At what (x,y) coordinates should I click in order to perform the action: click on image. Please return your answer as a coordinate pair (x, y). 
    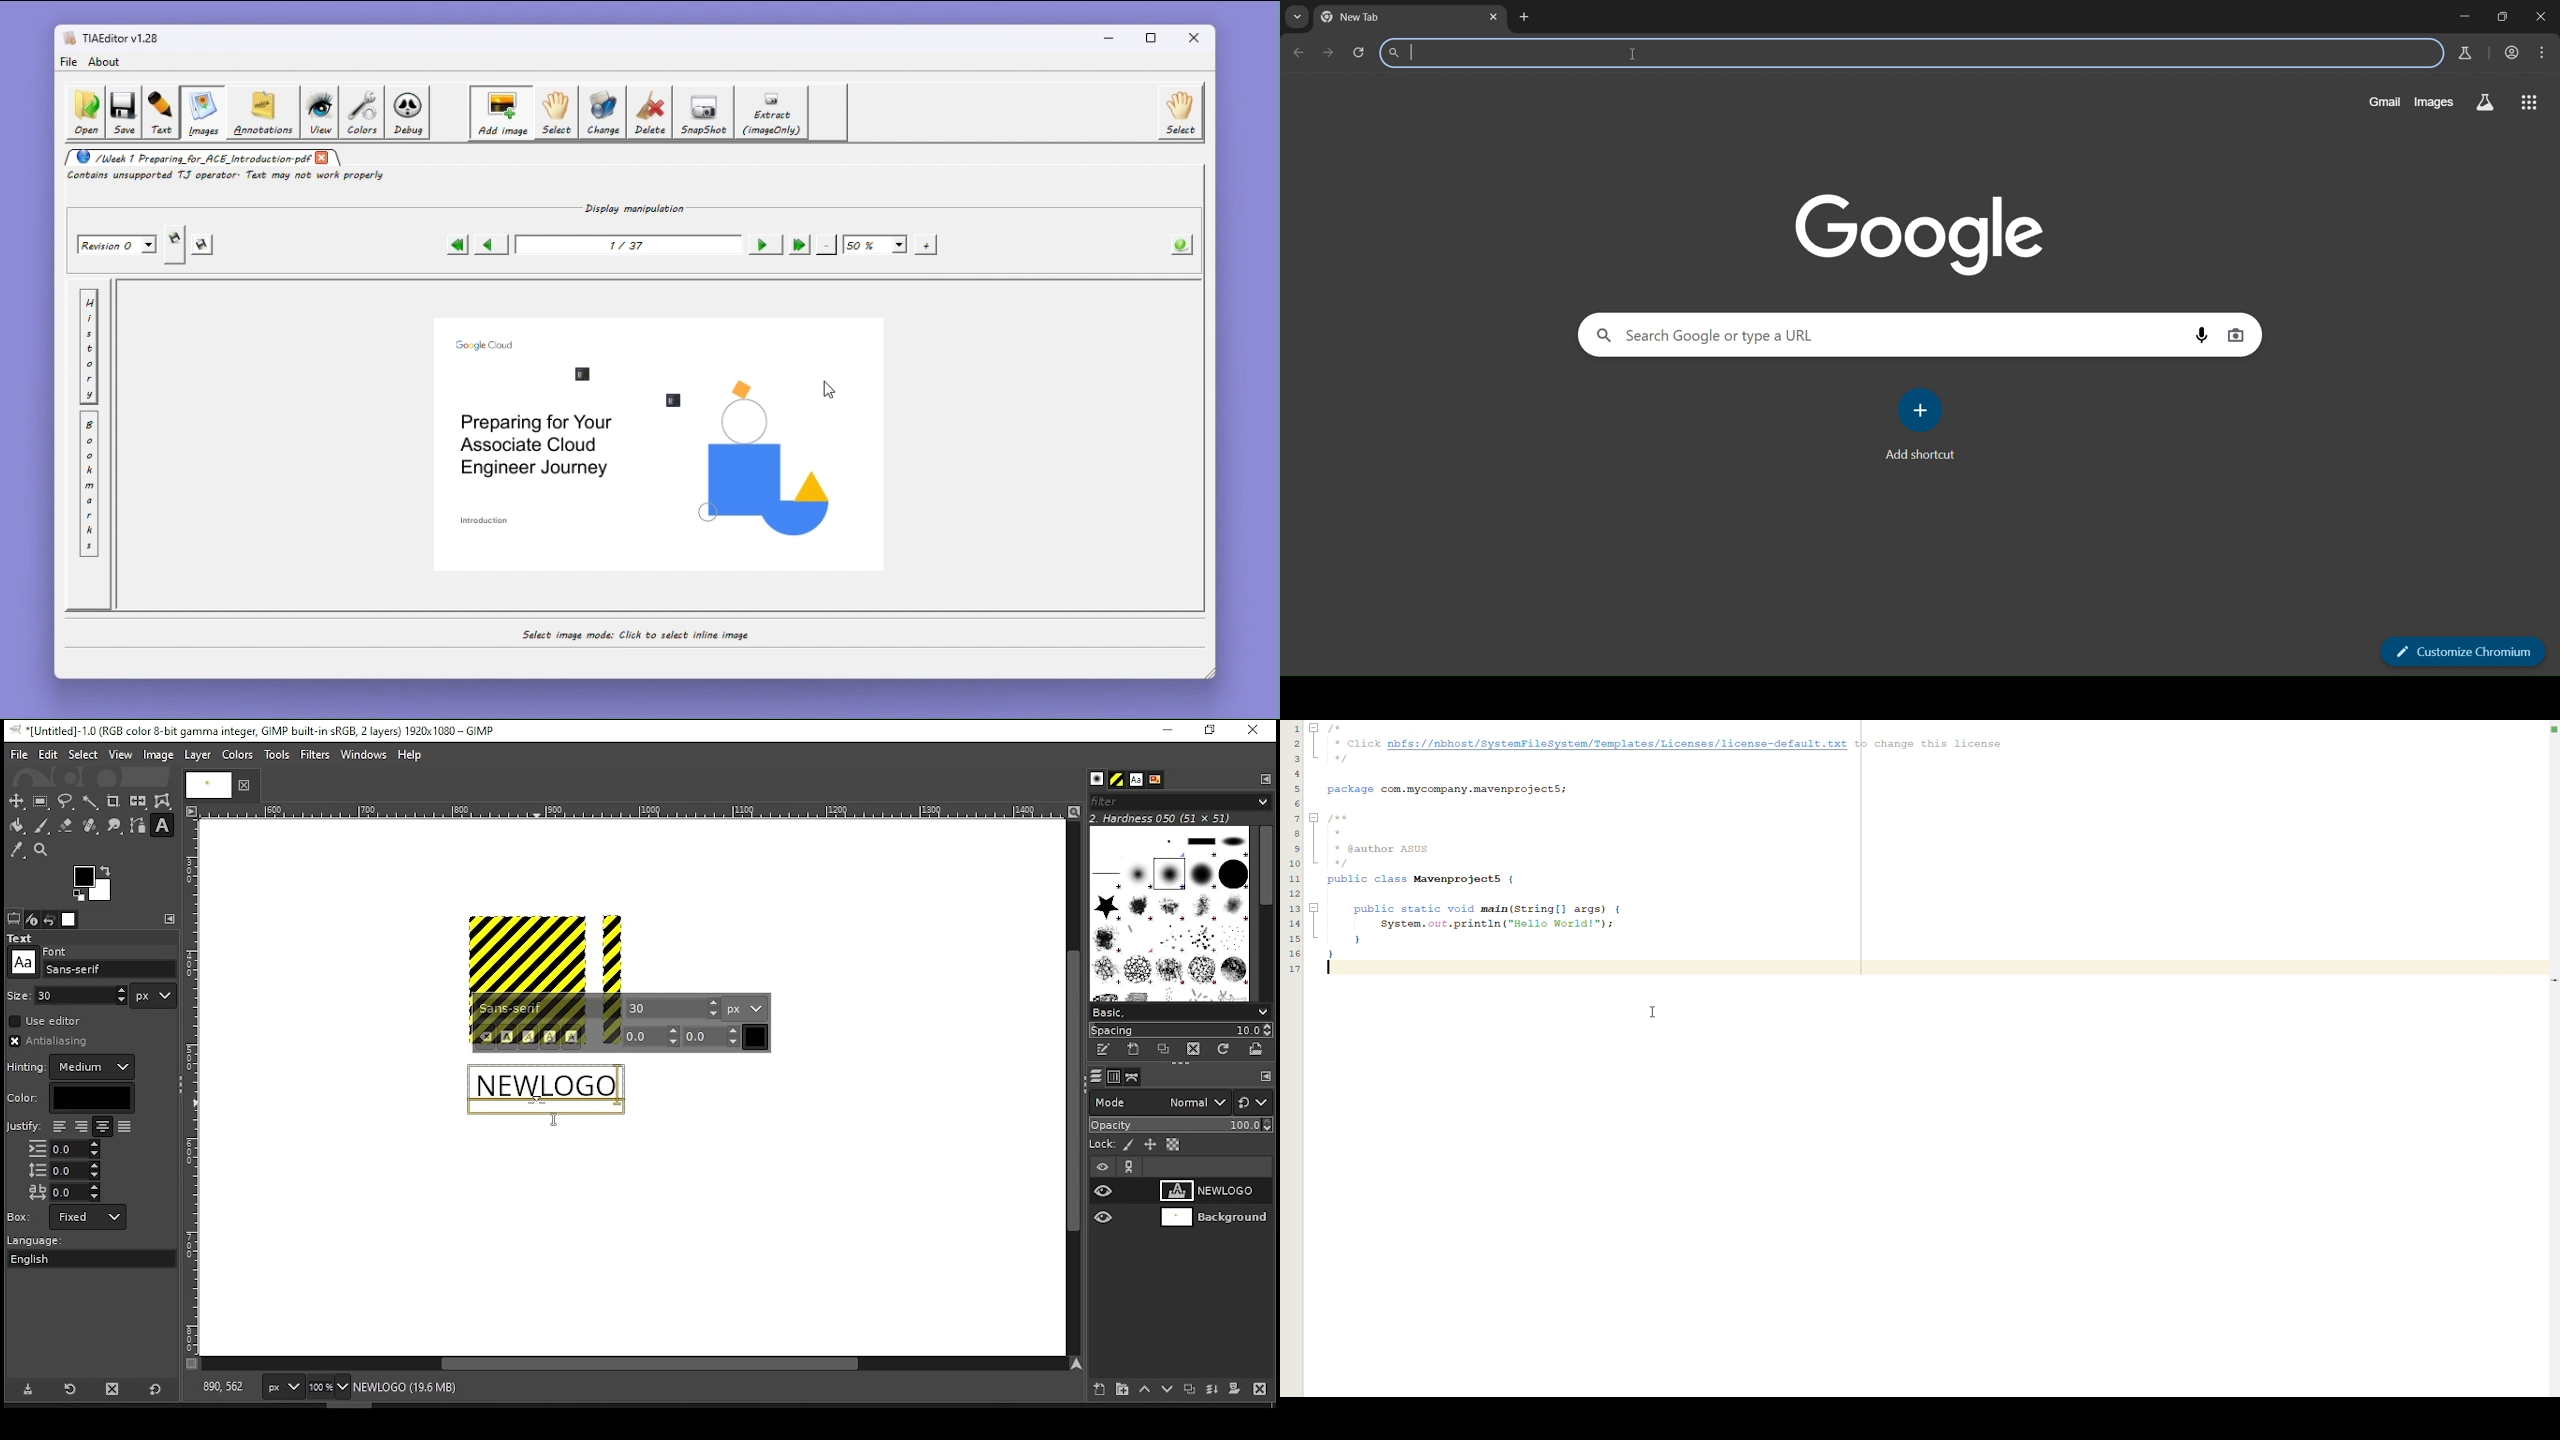
    Looking at the image, I should click on (1920, 232).